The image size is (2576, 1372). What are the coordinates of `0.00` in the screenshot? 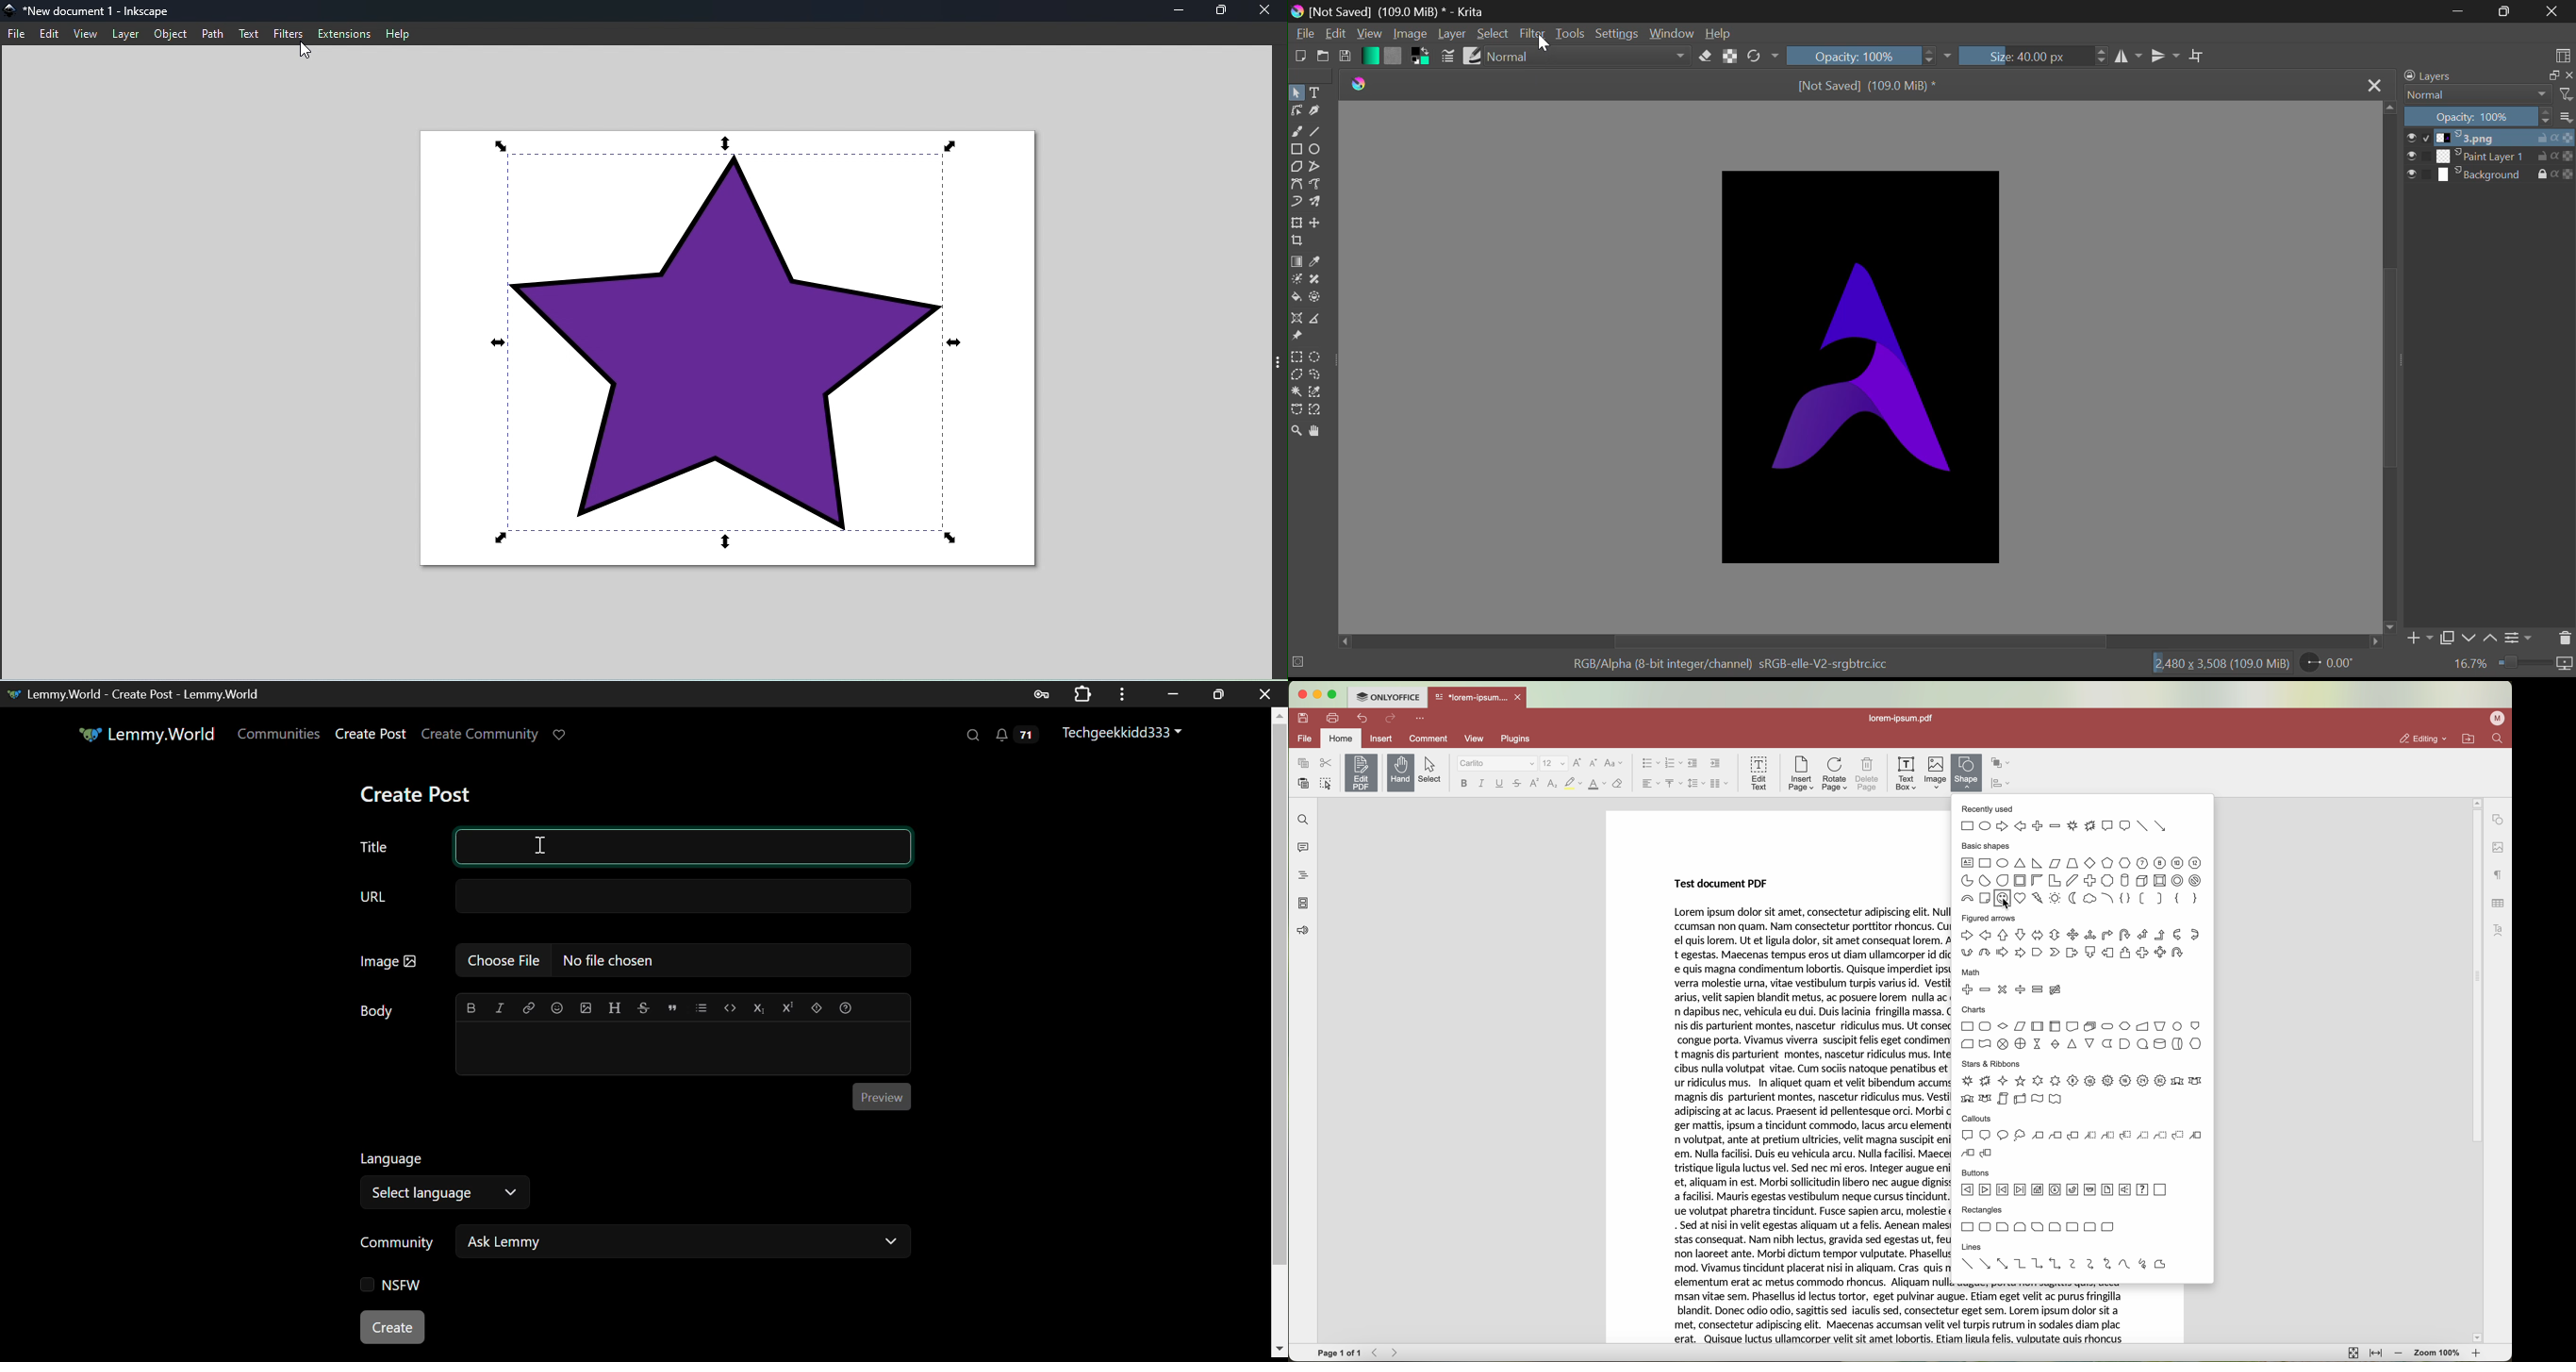 It's located at (2330, 665).